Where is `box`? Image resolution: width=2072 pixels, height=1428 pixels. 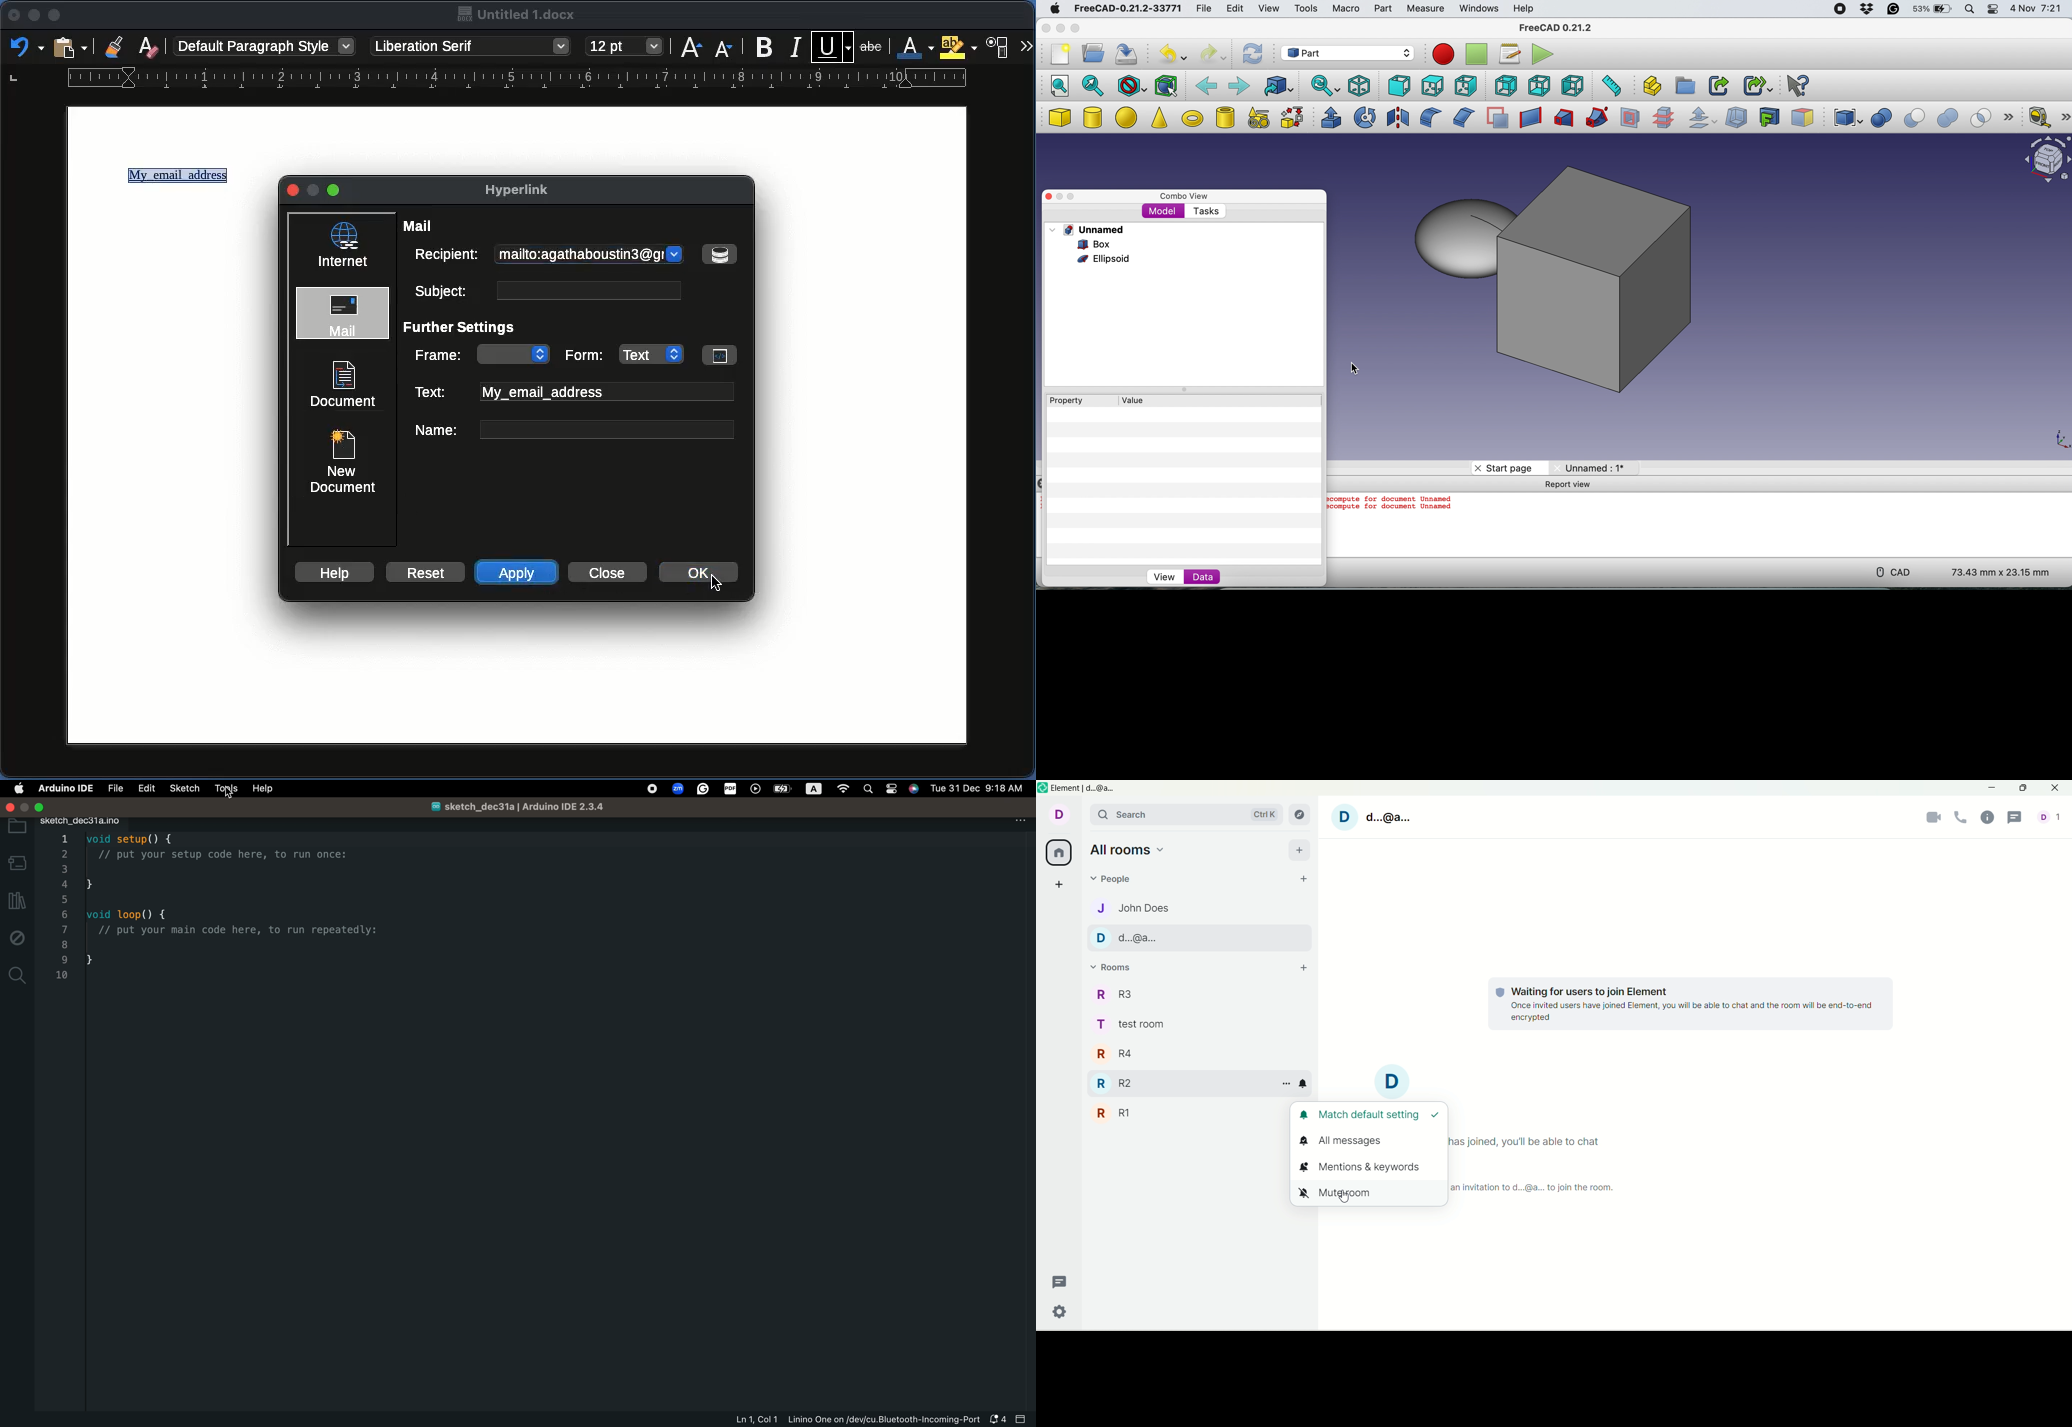
box is located at coordinates (1059, 118).